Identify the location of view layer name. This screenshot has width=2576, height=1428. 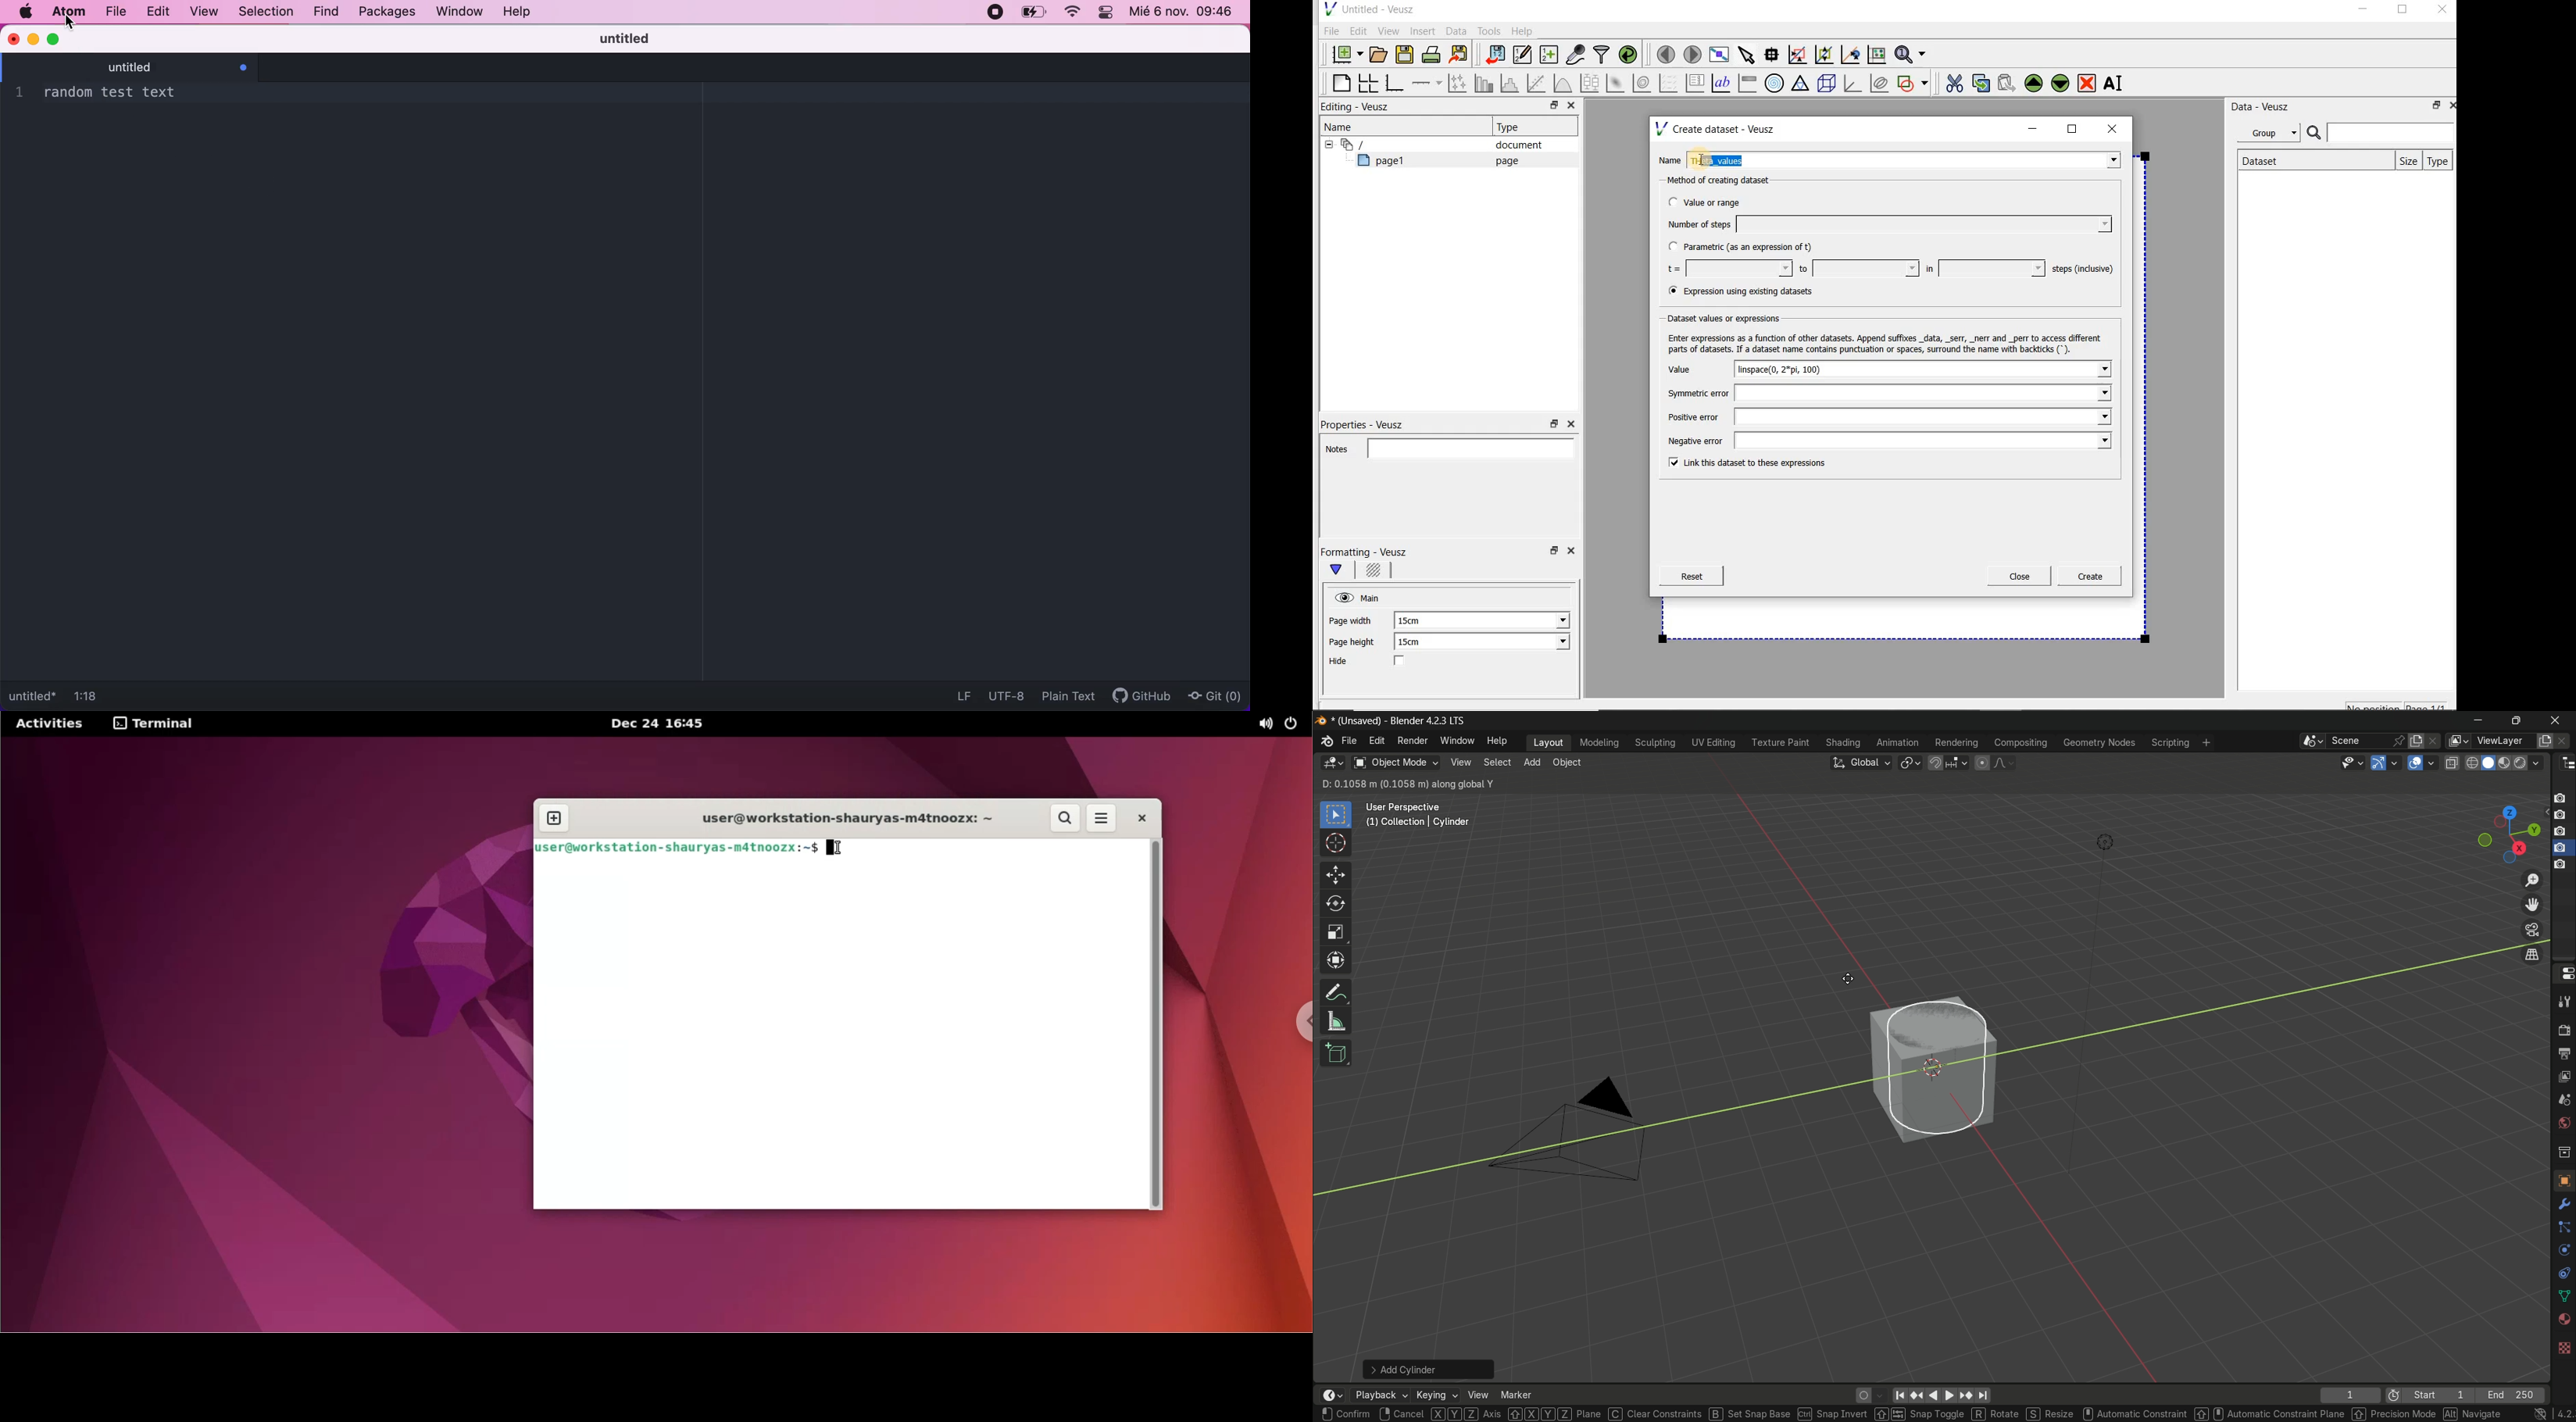
(2504, 741).